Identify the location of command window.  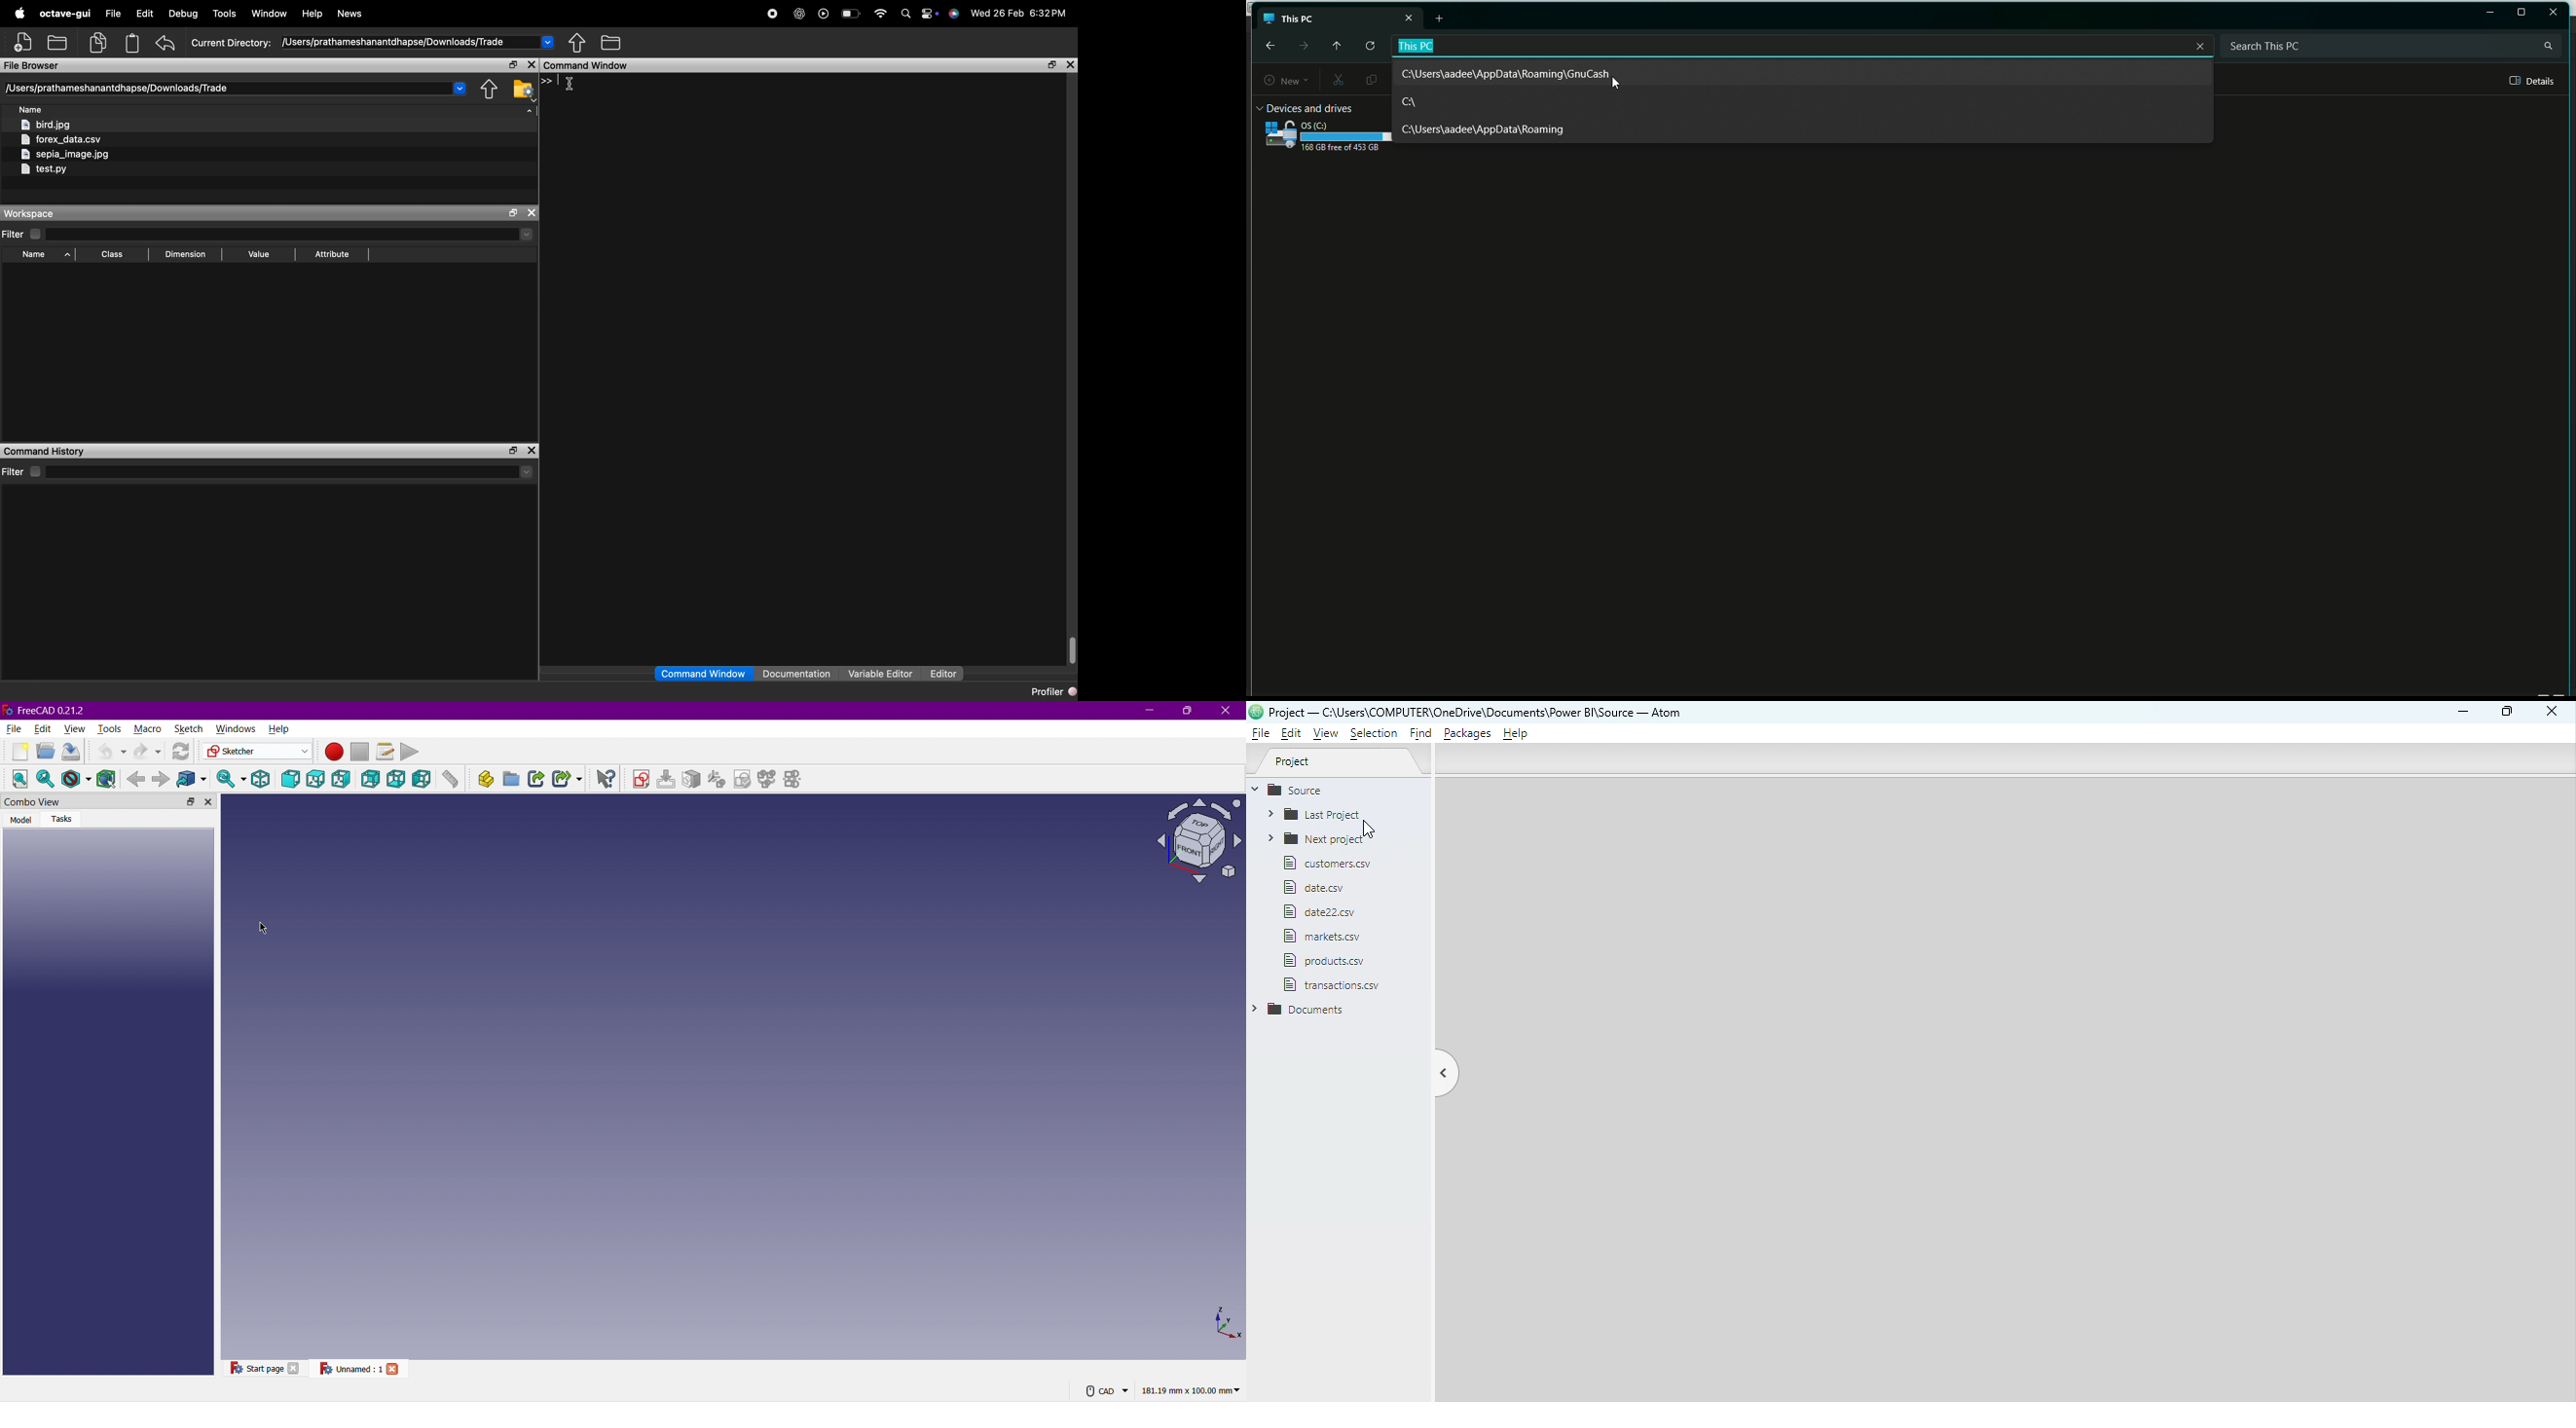
(592, 66).